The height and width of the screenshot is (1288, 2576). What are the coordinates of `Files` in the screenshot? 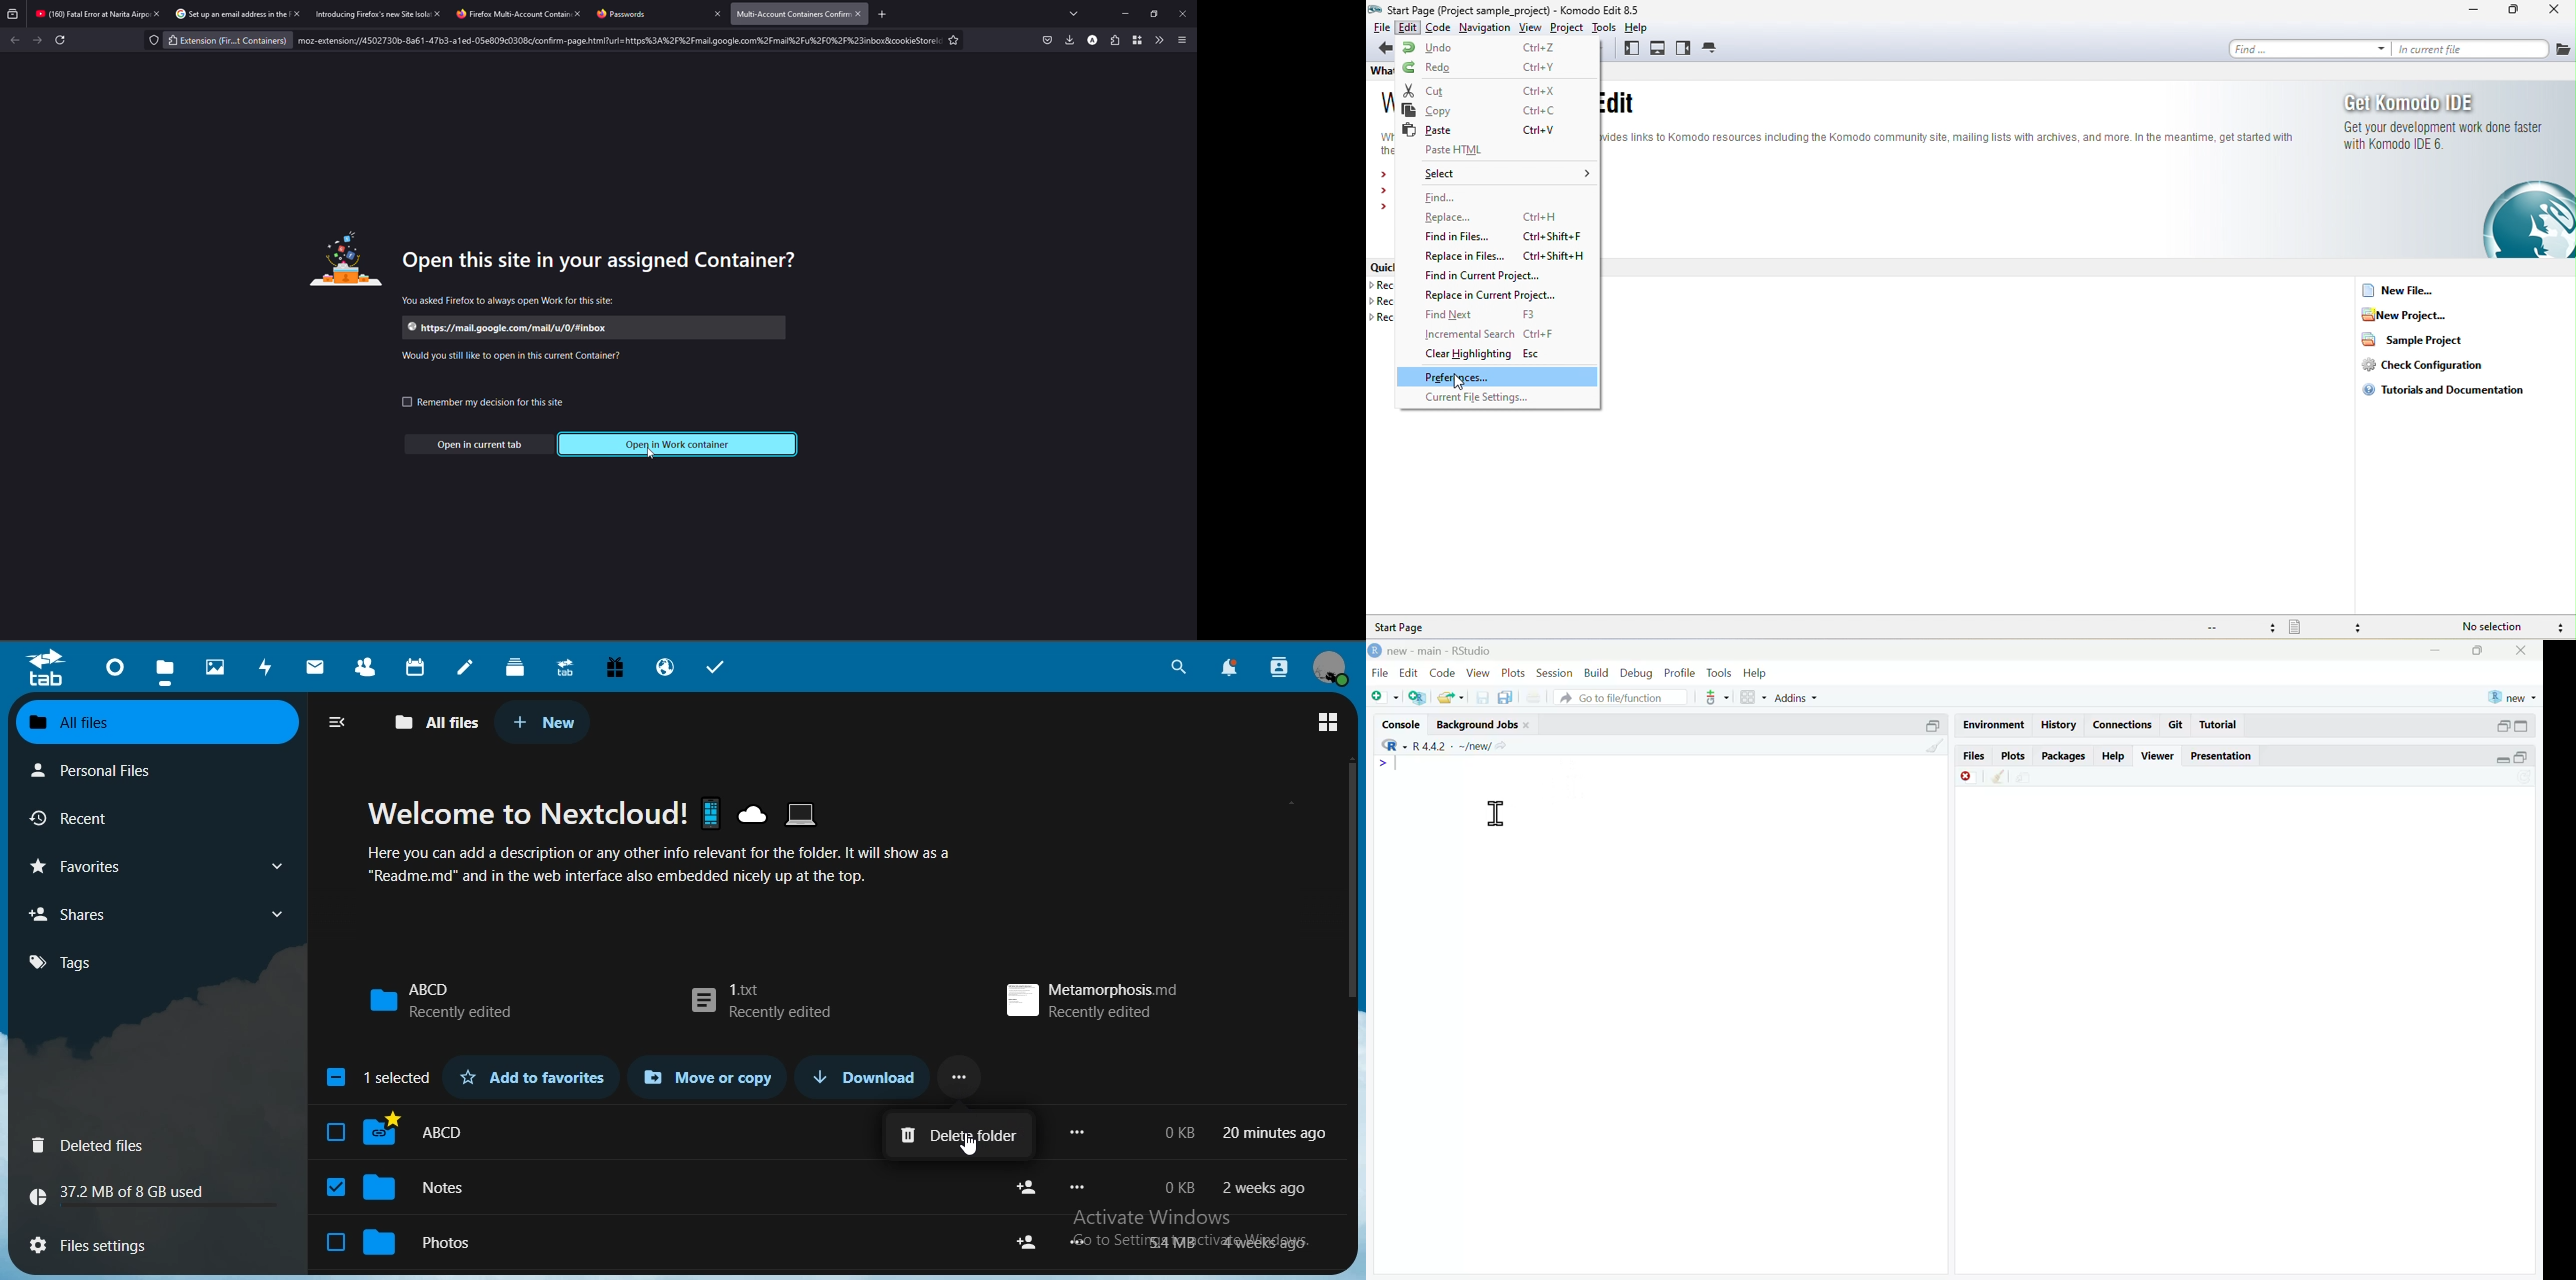 It's located at (1974, 756).